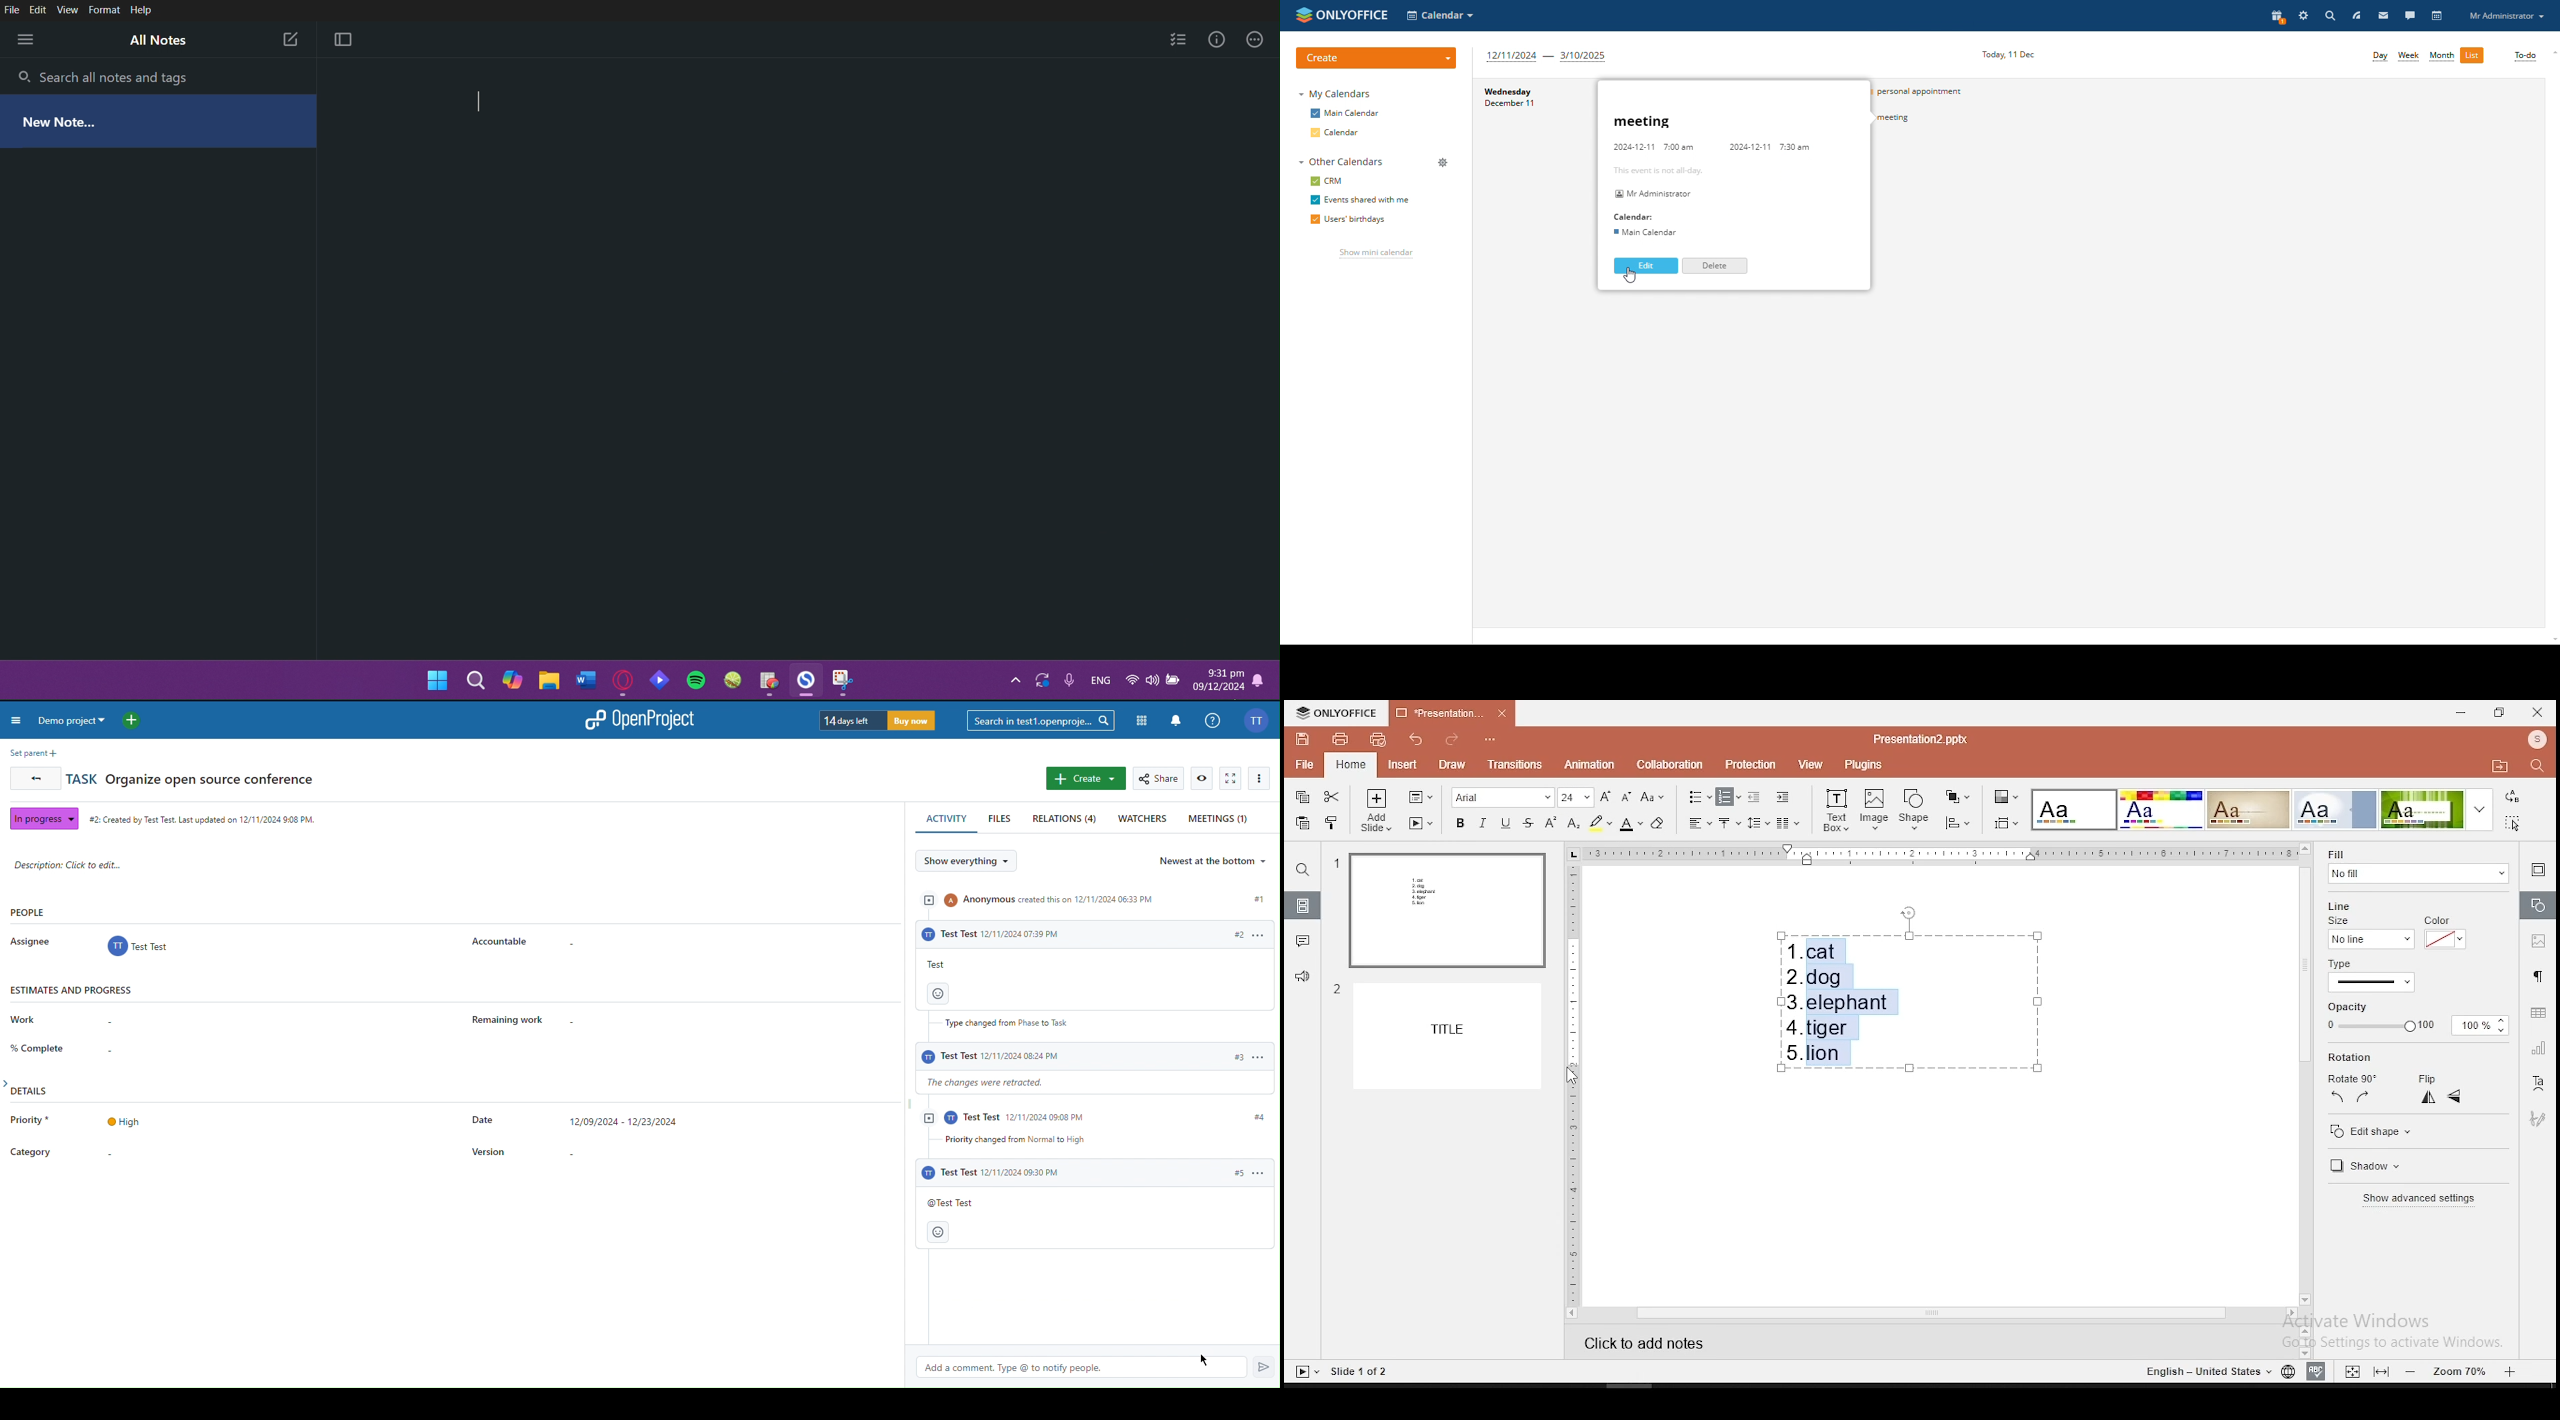 This screenshot has height=1428, width=2576. Describe the element at coordinates (1130, 681) in the screenshot. I see `wifi` at that location.